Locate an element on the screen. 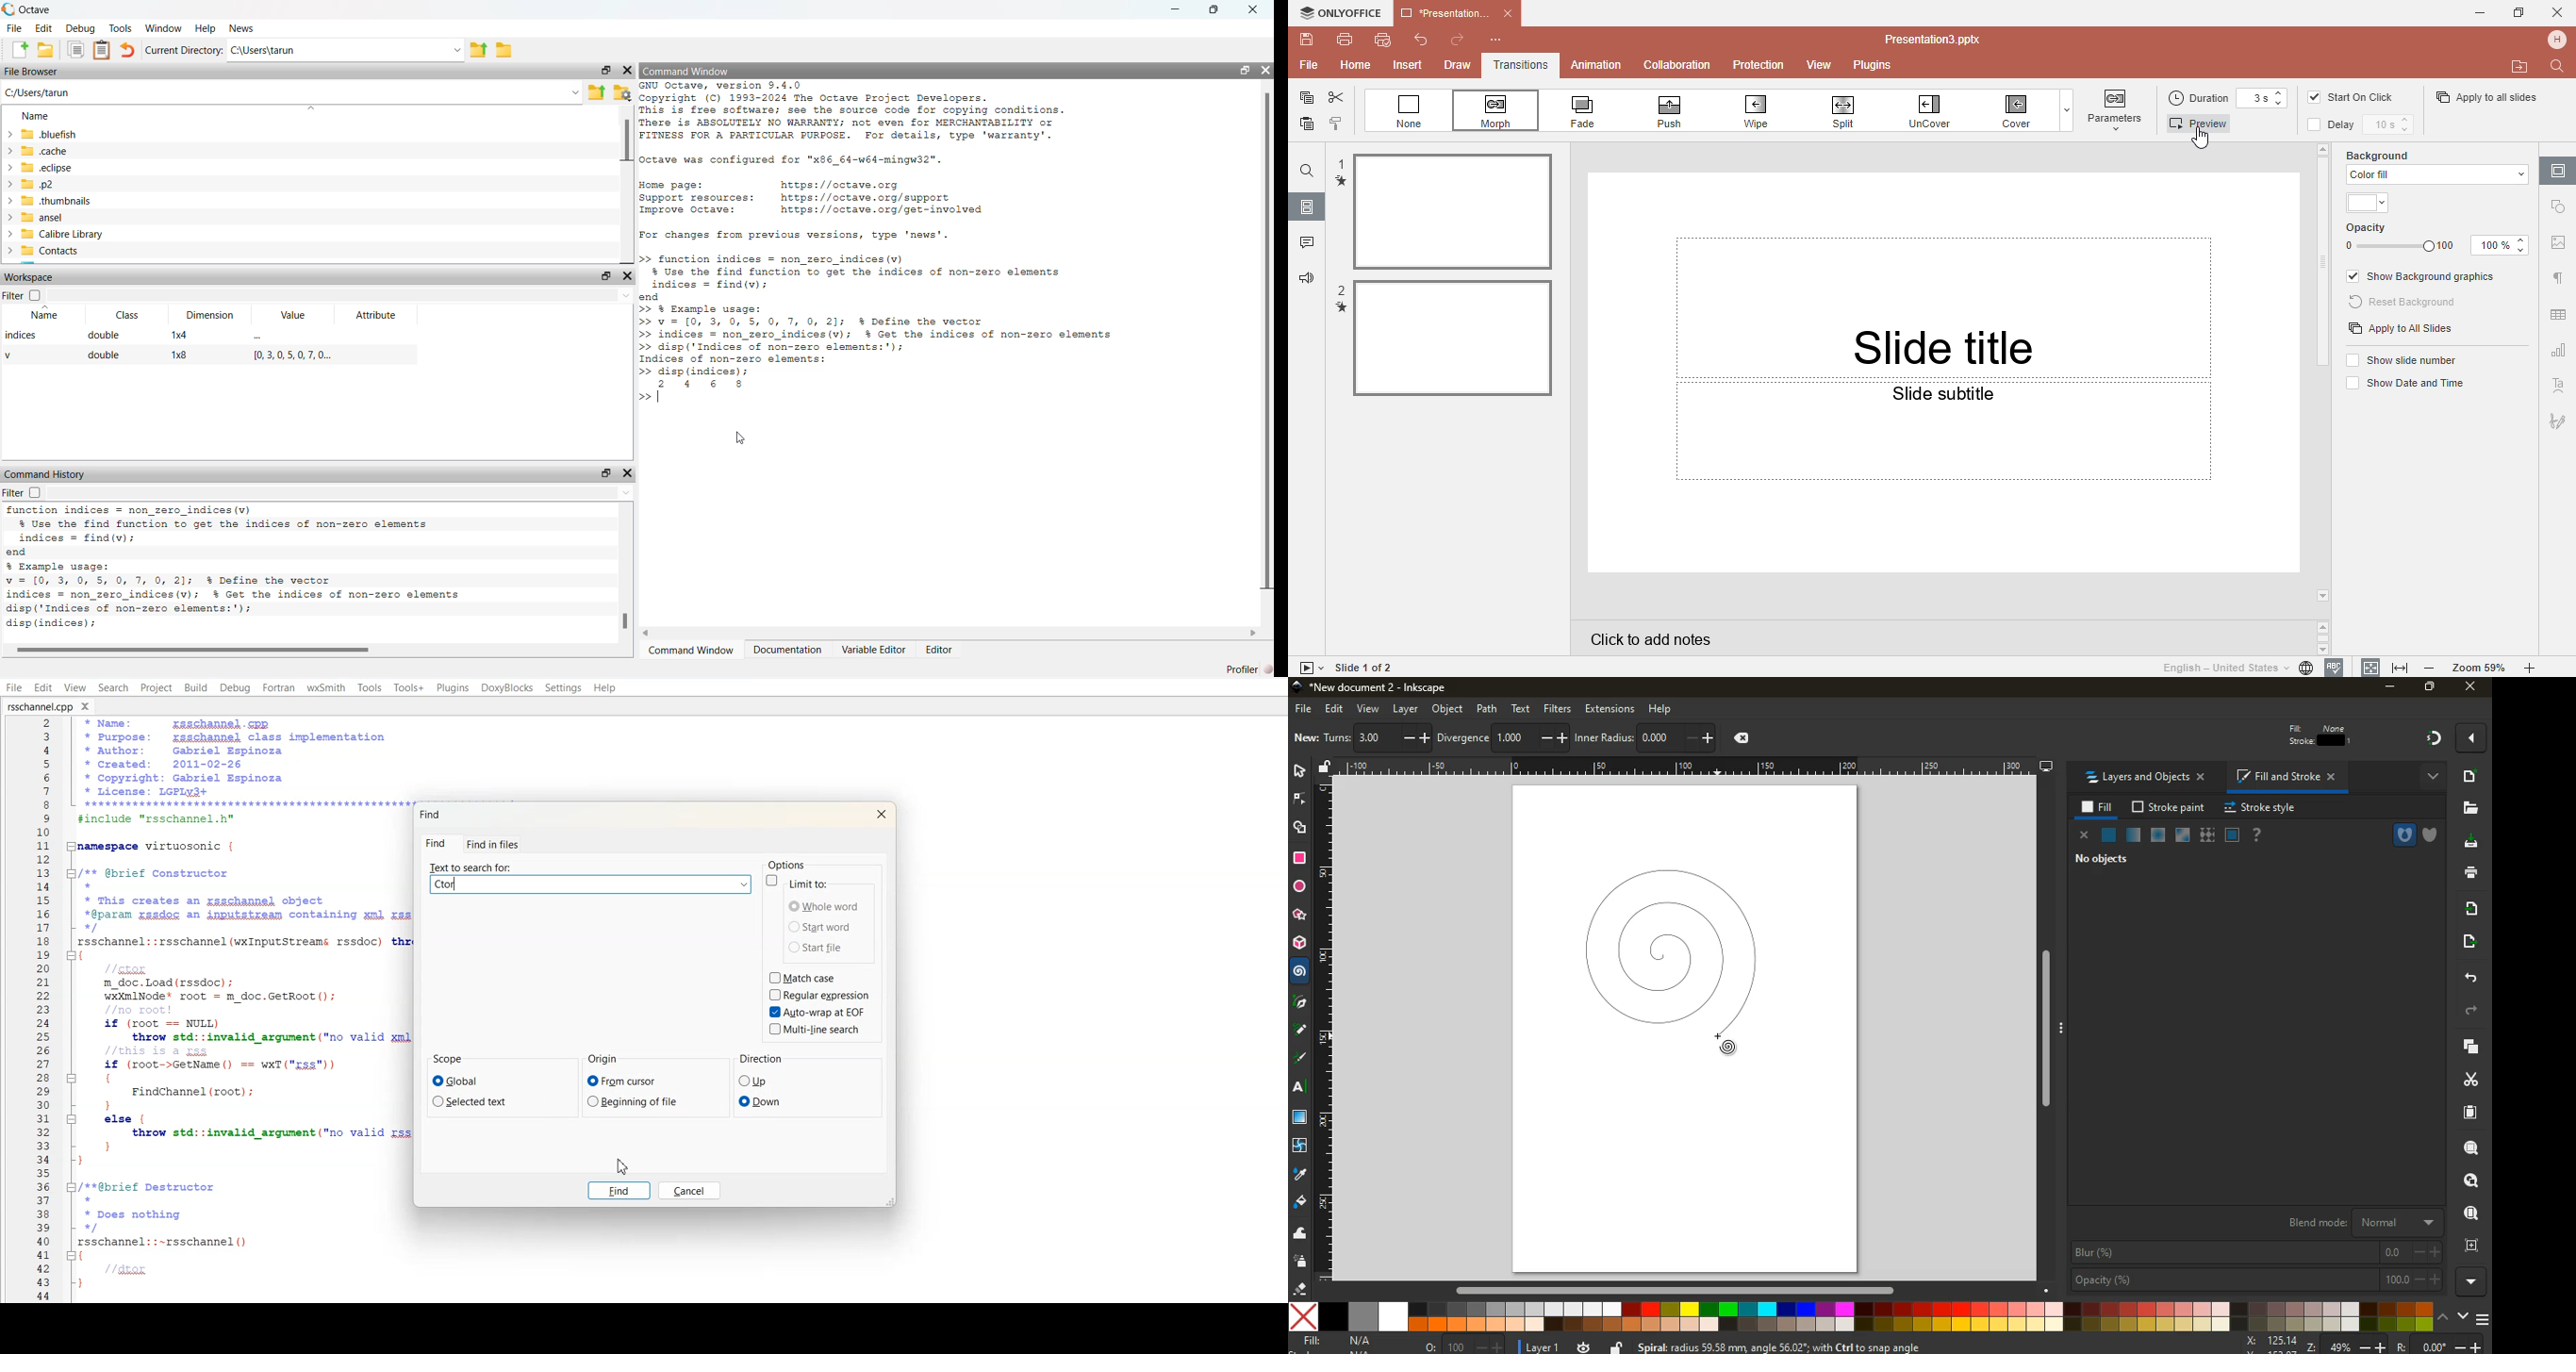 This screenshot has width=2576, height=1372. fill is located at coordinates (1299, 1202).